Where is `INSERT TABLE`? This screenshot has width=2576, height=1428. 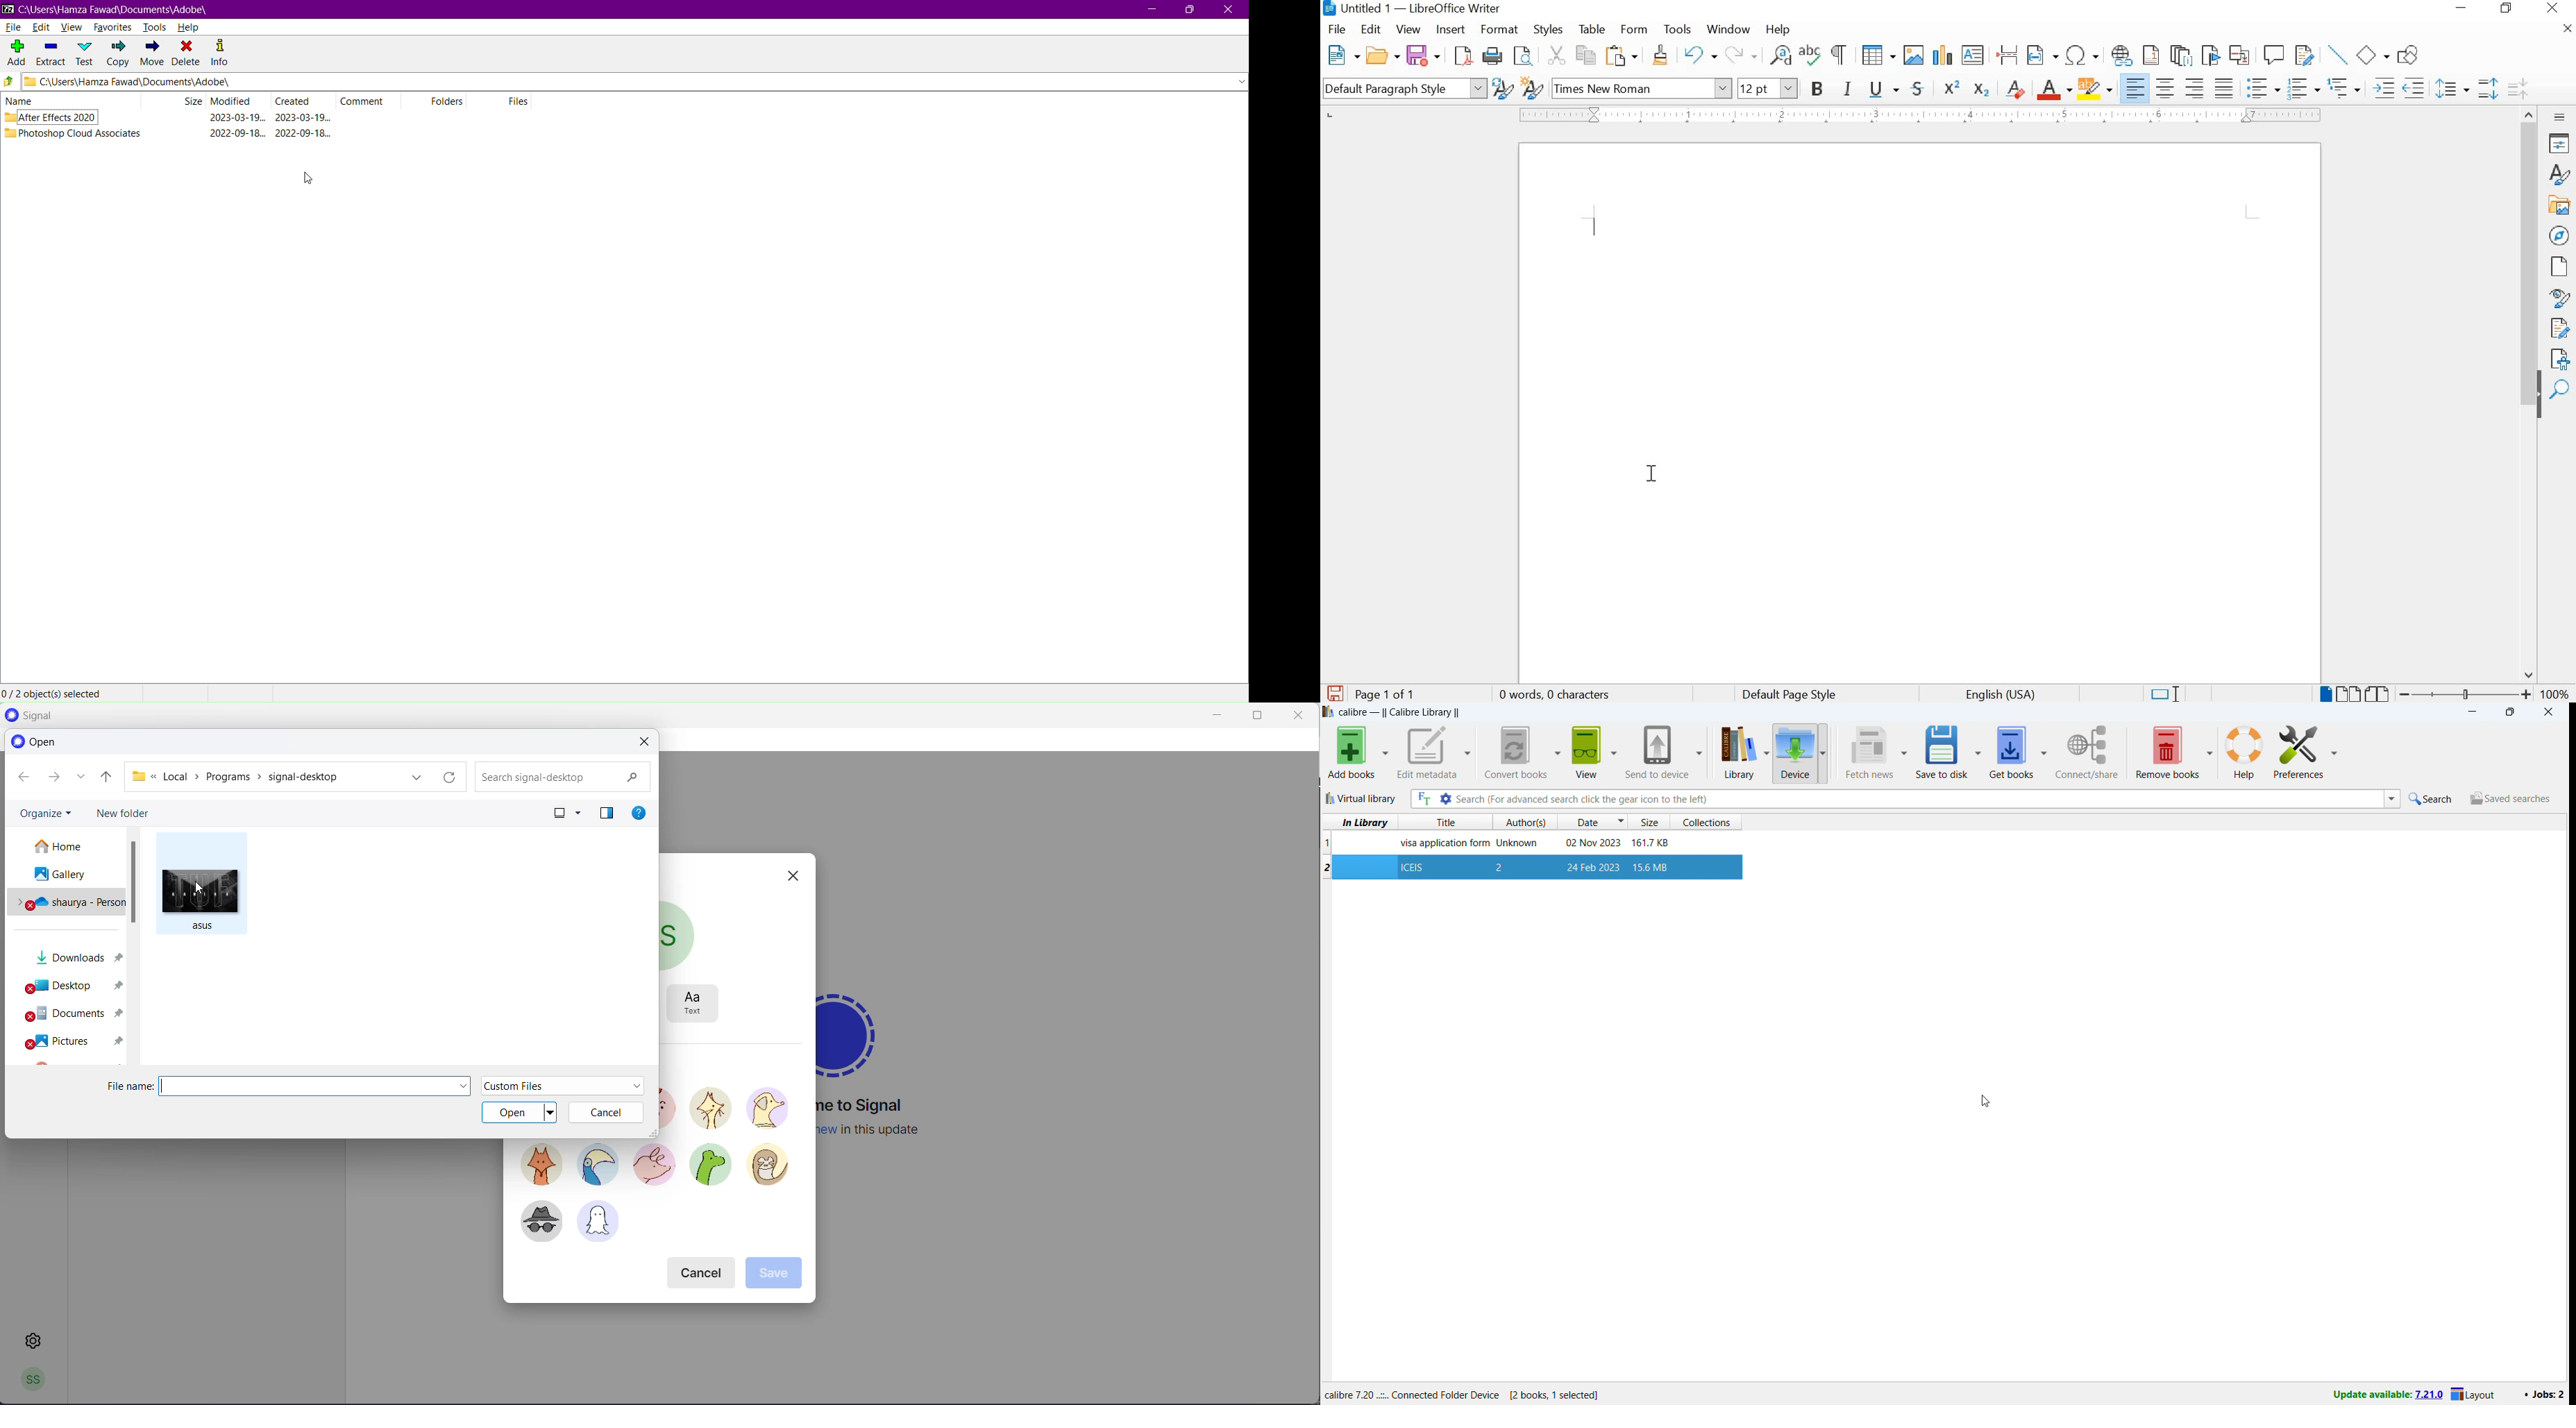
INSERT TABLE is located at coordinates (1876, 56).